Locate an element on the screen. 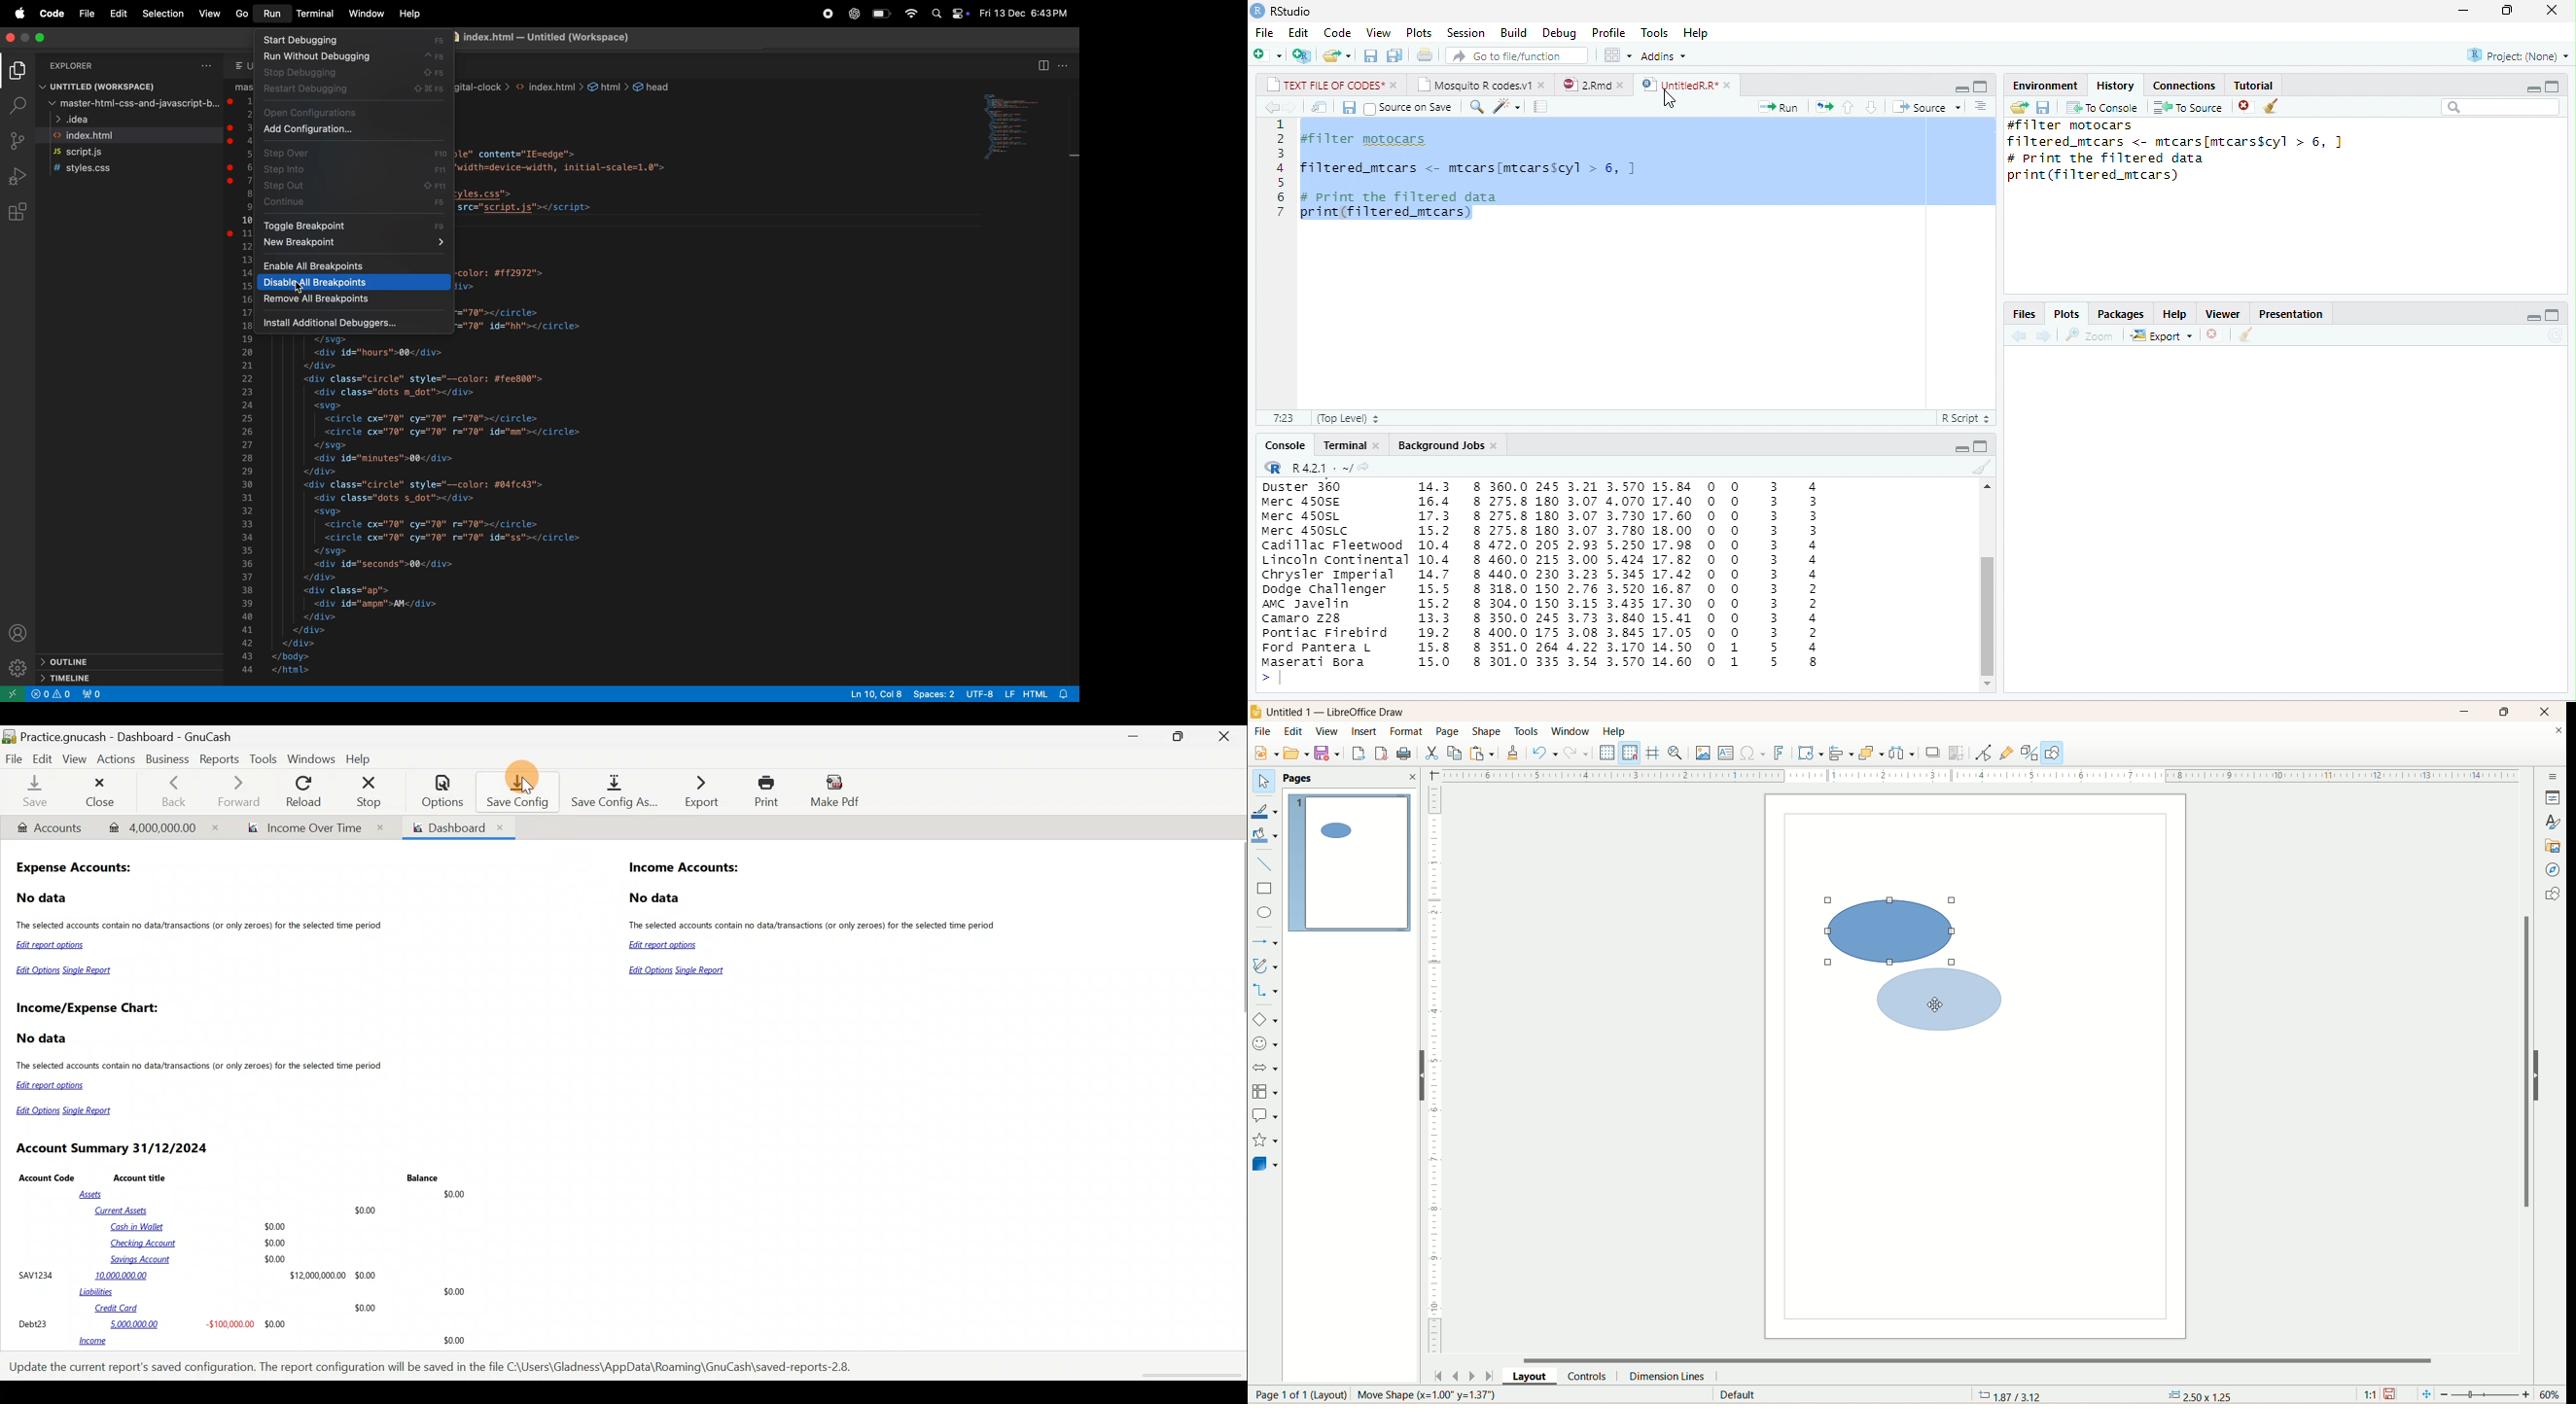  maximize is located at coordinates (2552, 87).